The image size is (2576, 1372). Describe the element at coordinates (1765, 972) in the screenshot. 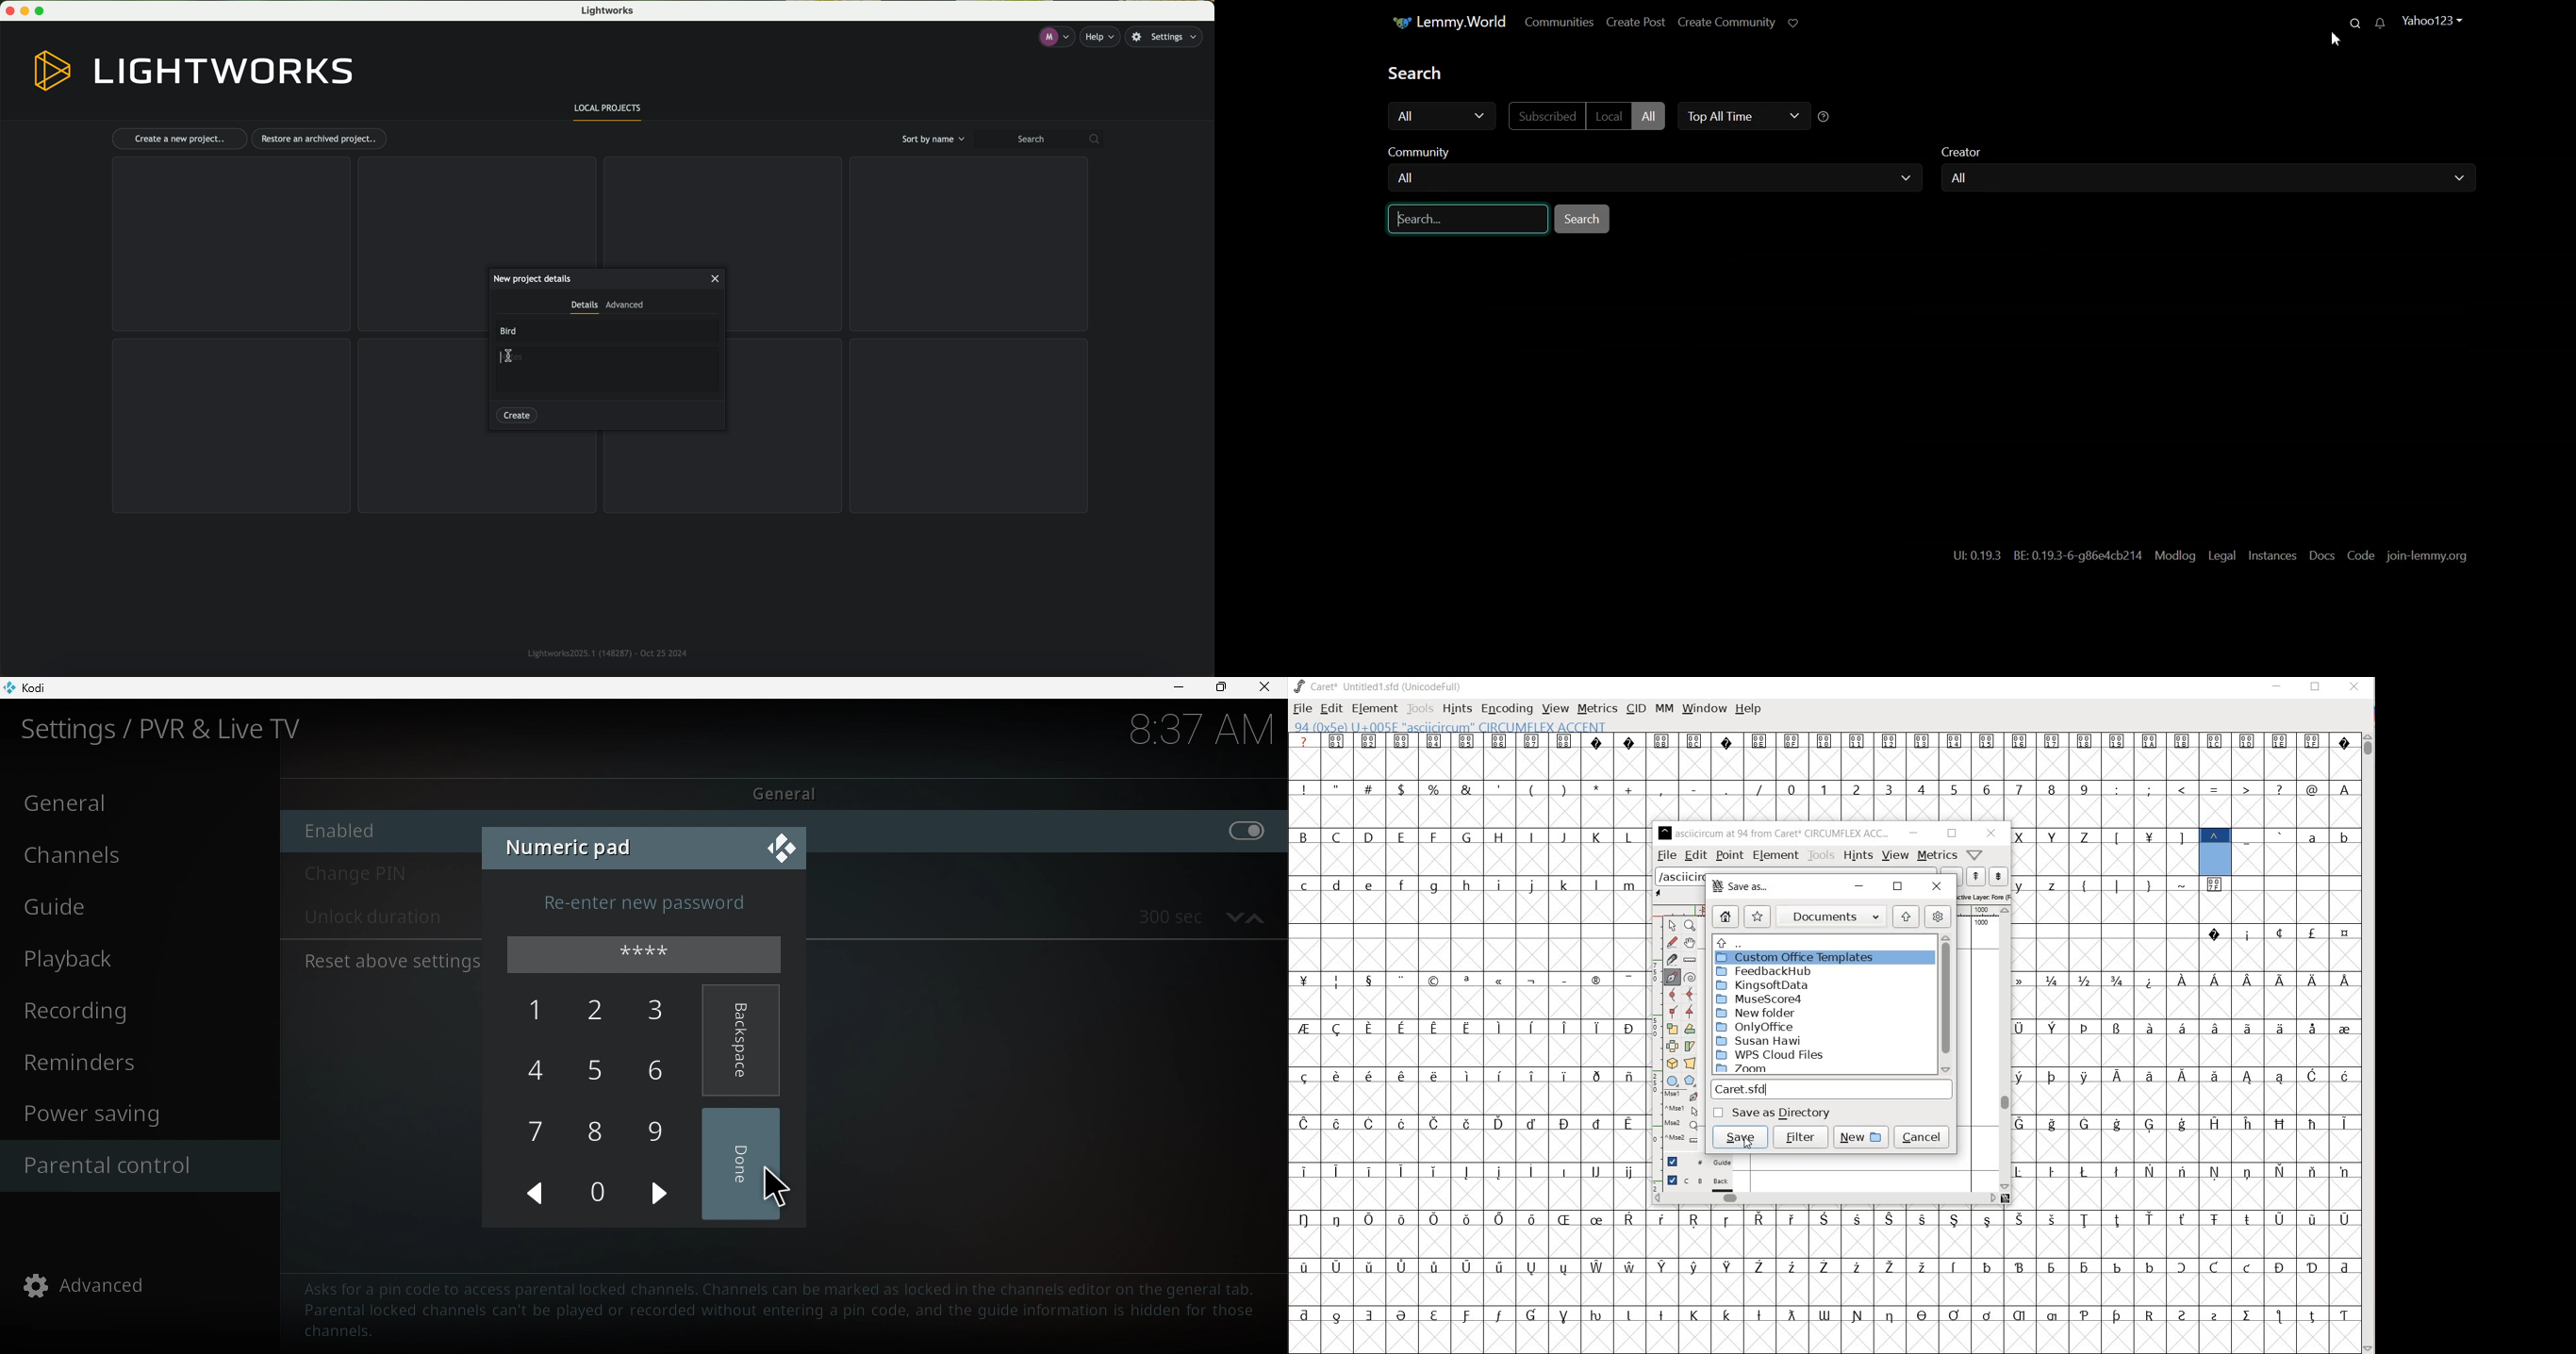

I see `Feedback Hub` at that location.